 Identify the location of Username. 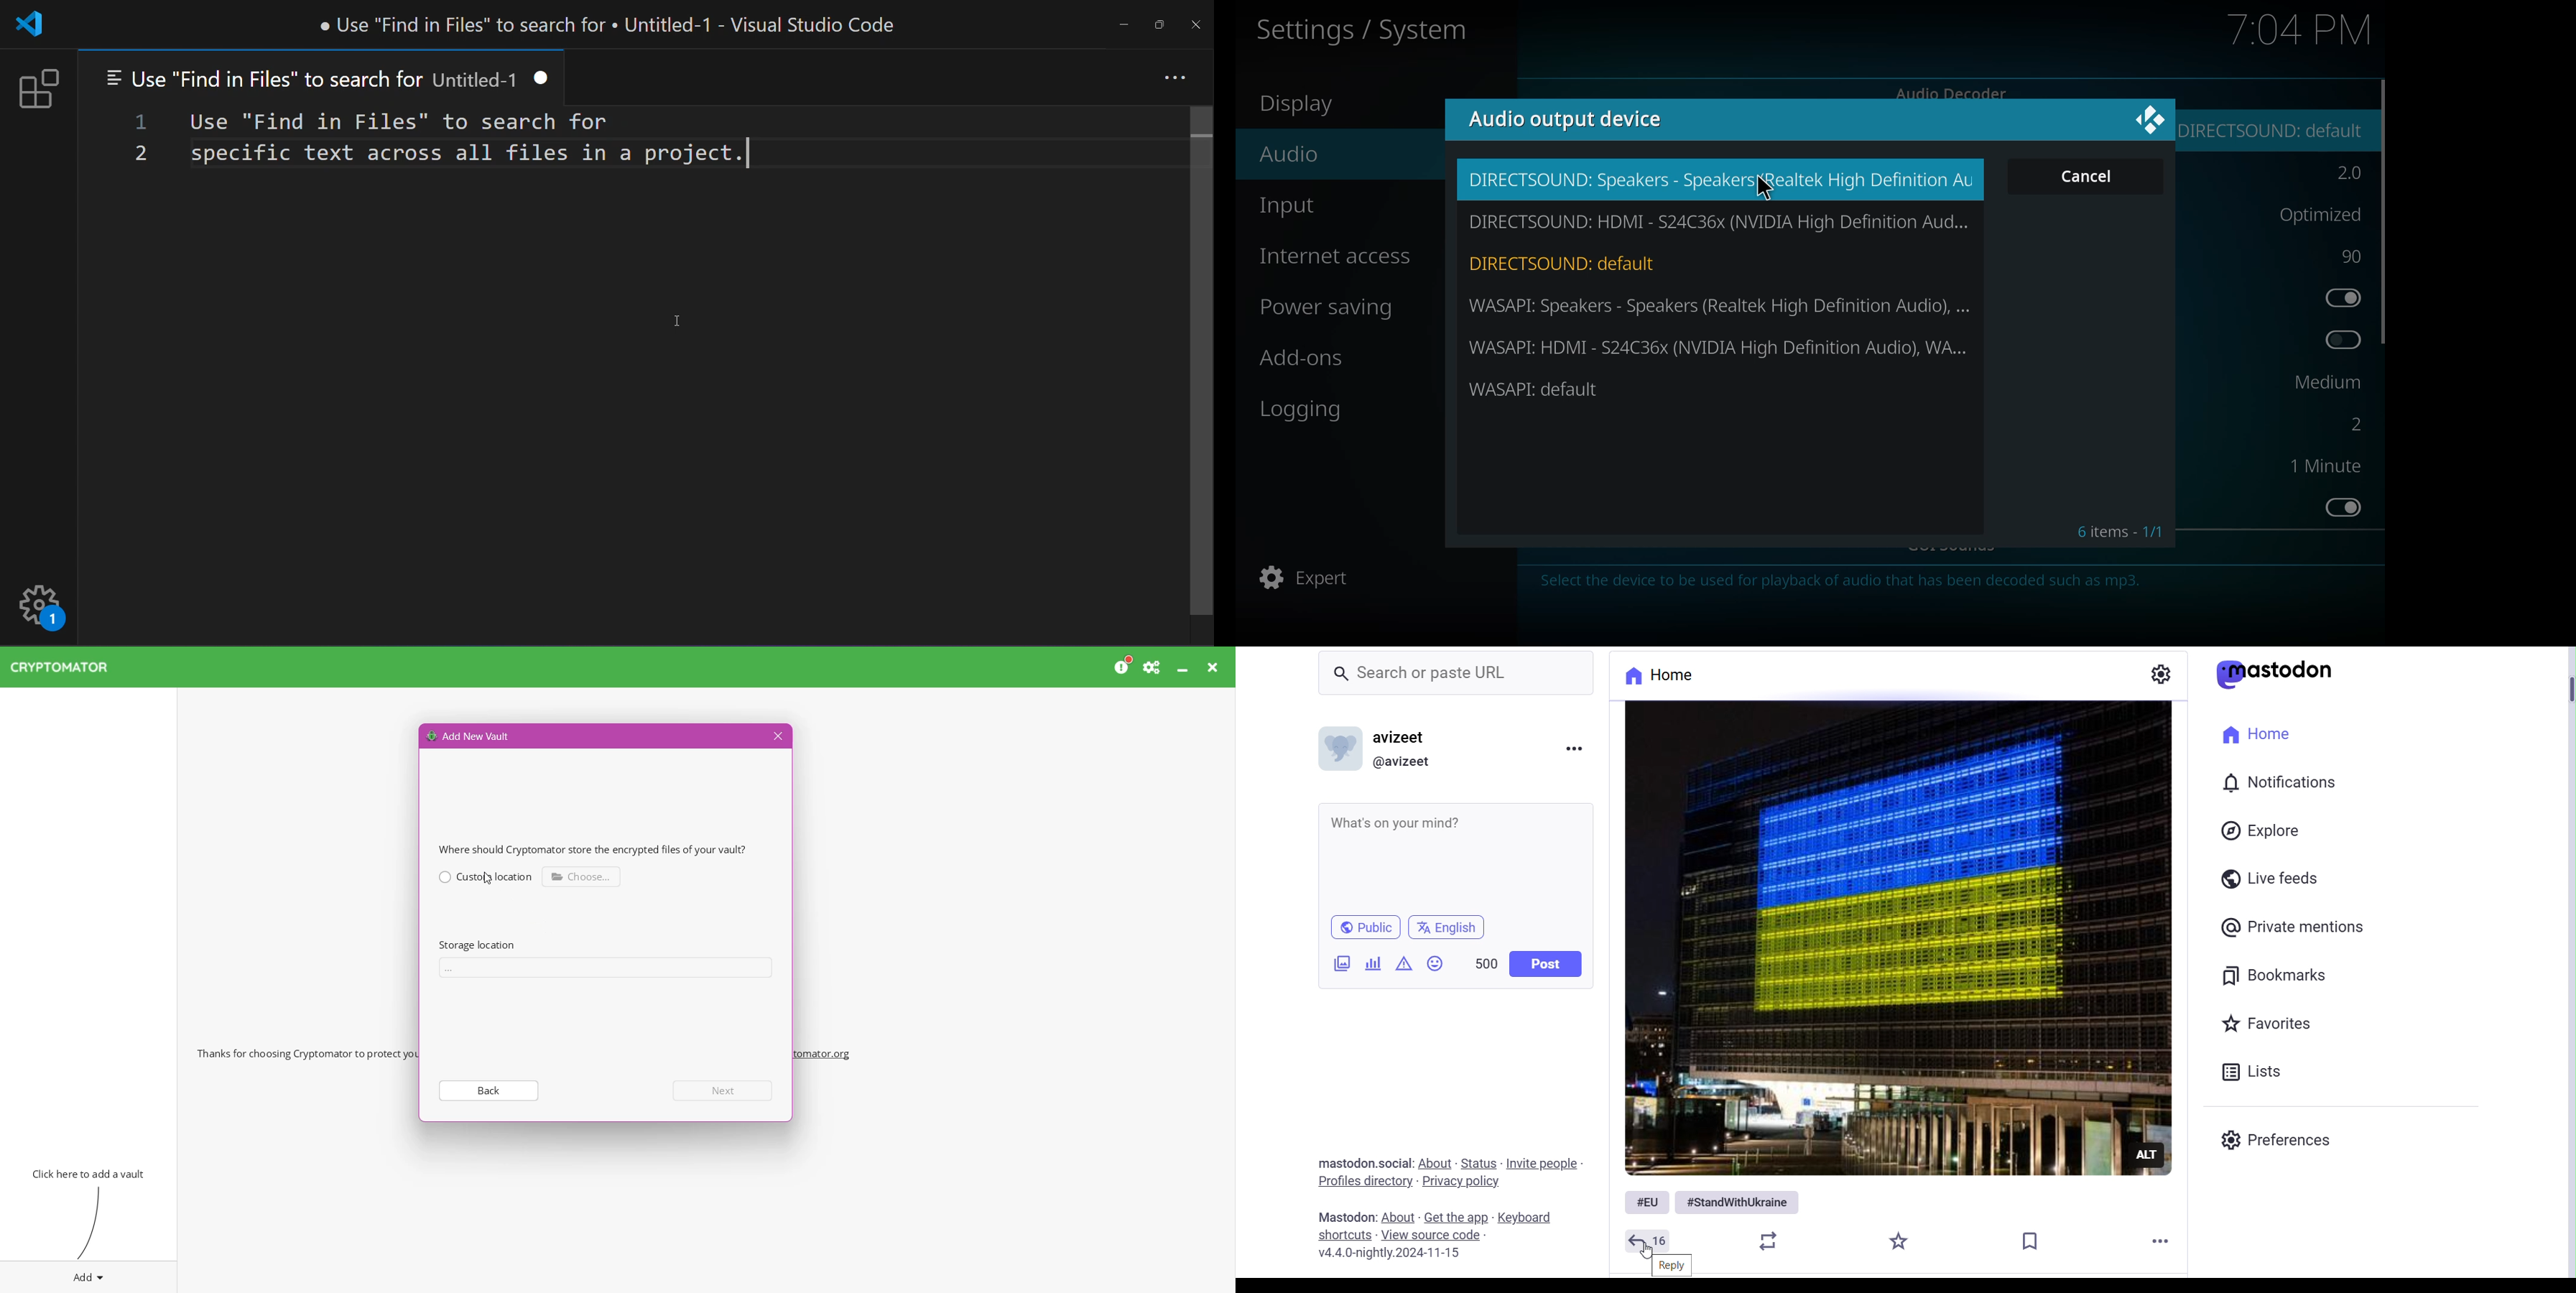
(1406, 737).